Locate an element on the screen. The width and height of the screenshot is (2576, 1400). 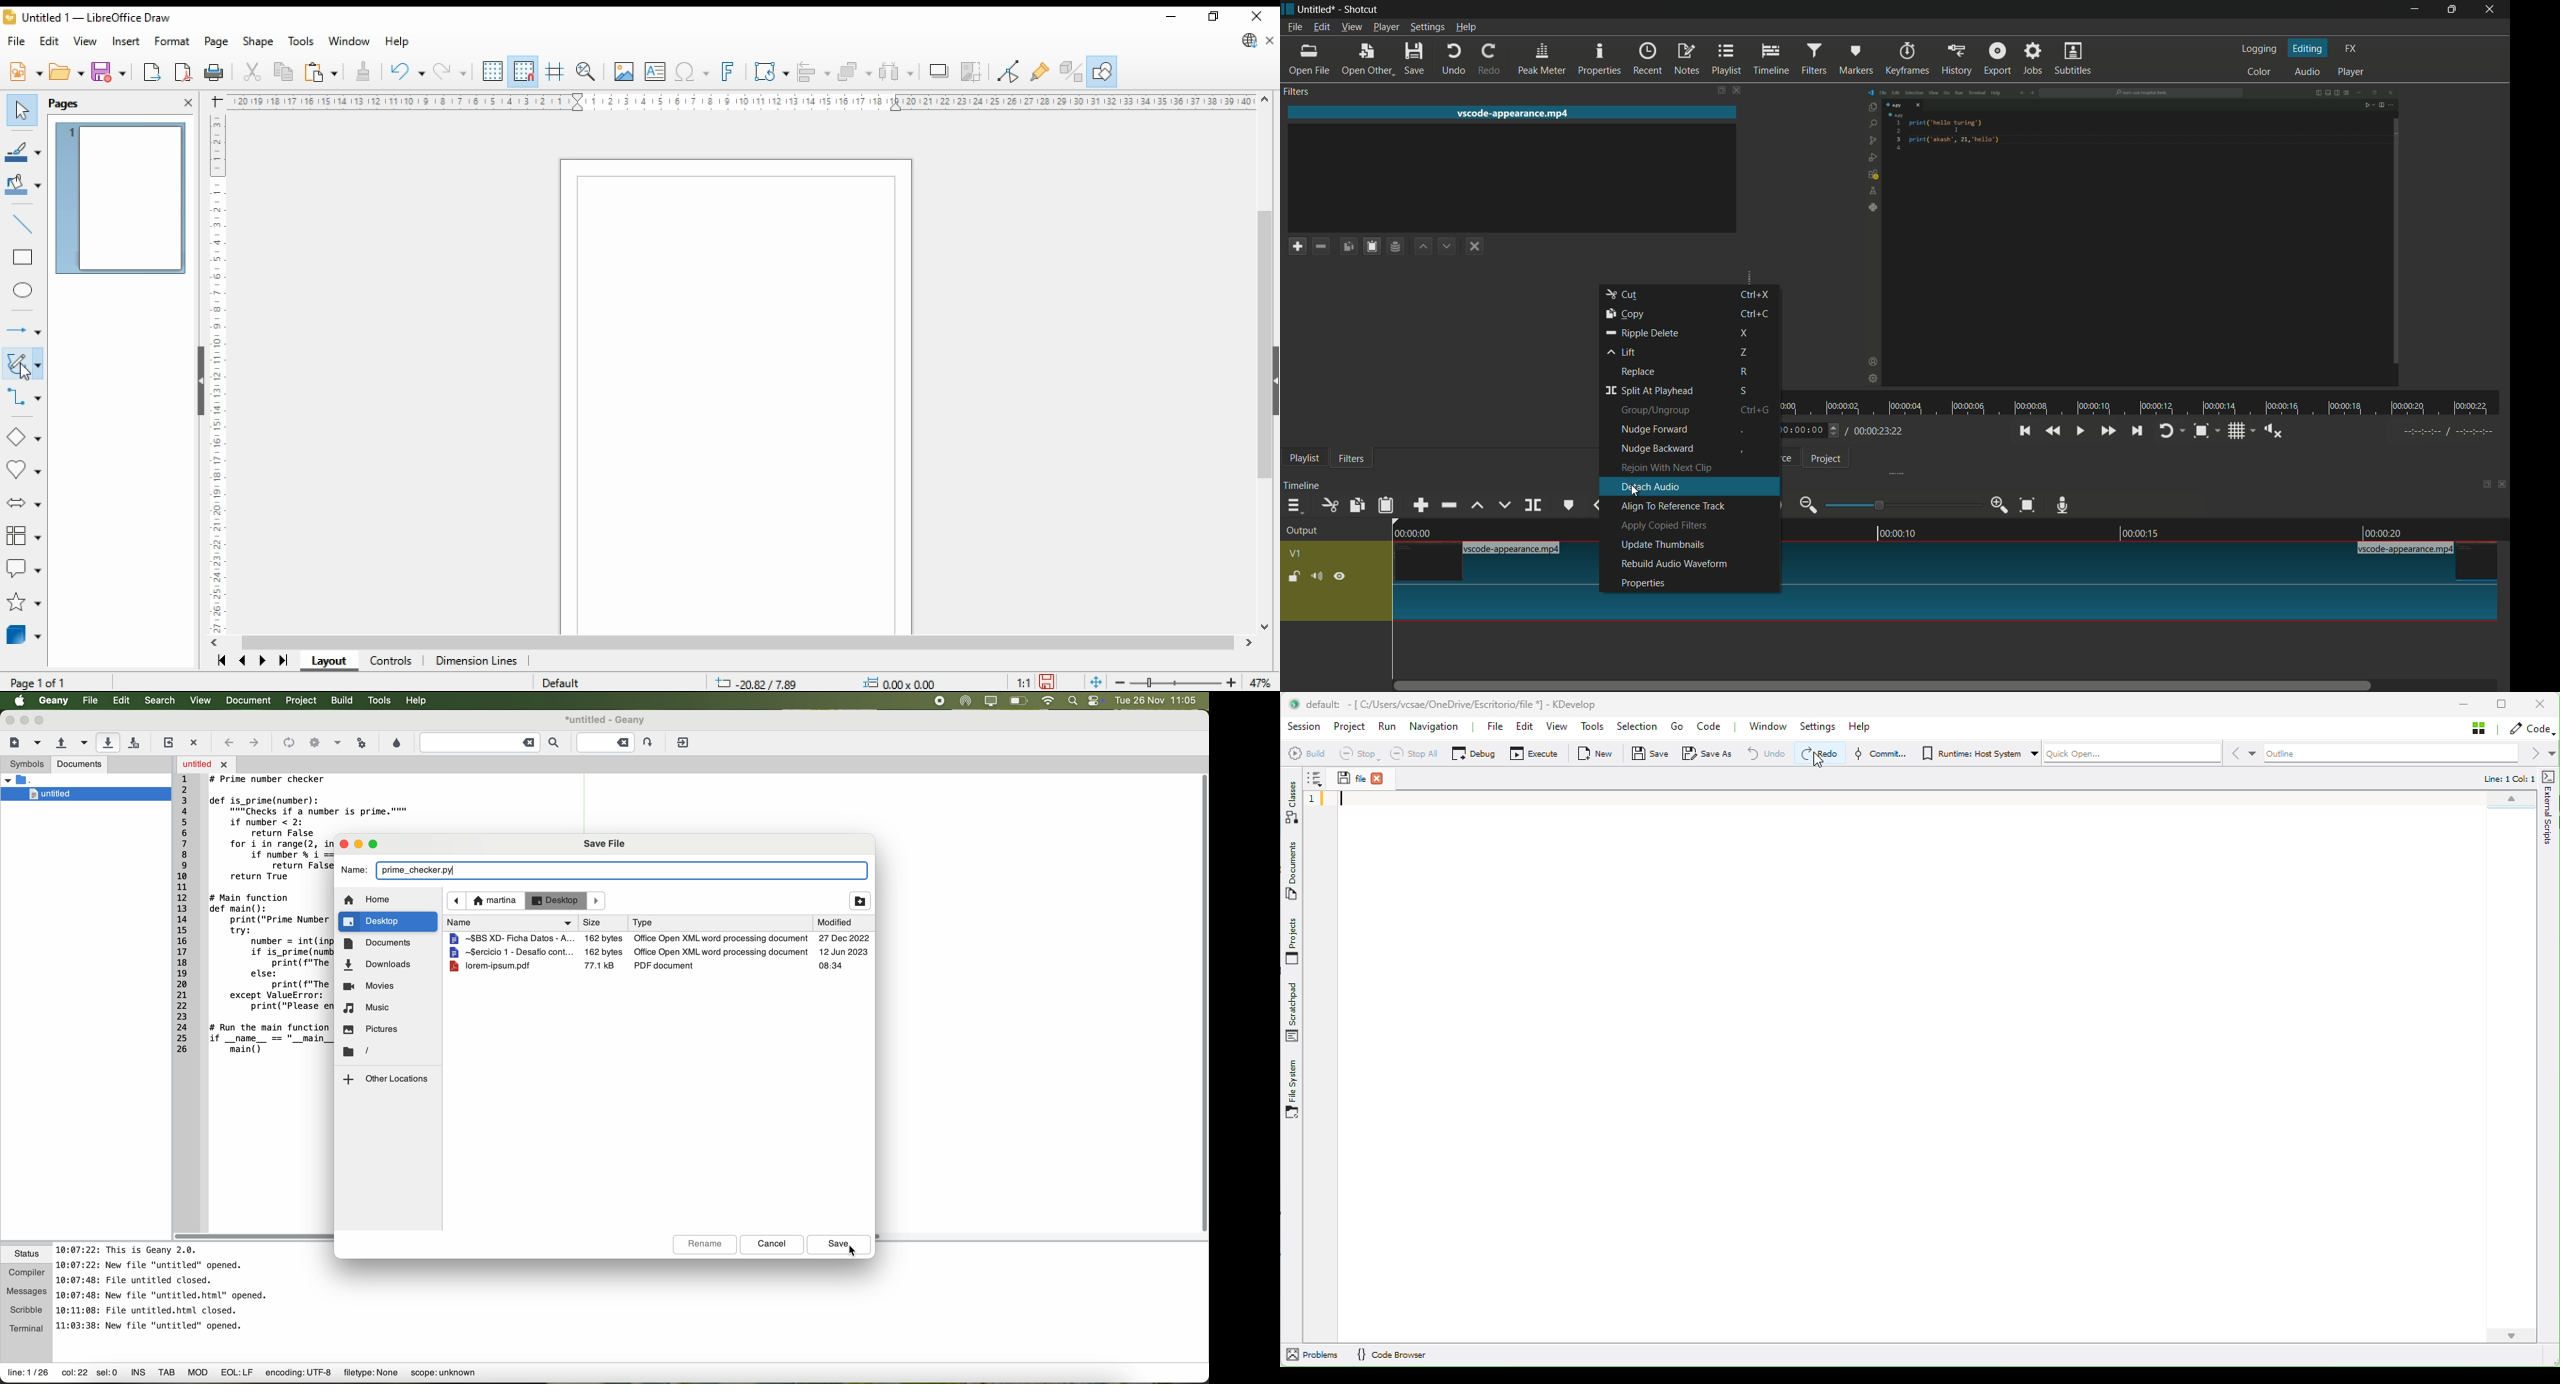
insert special character is located at coordinates (693, 72).